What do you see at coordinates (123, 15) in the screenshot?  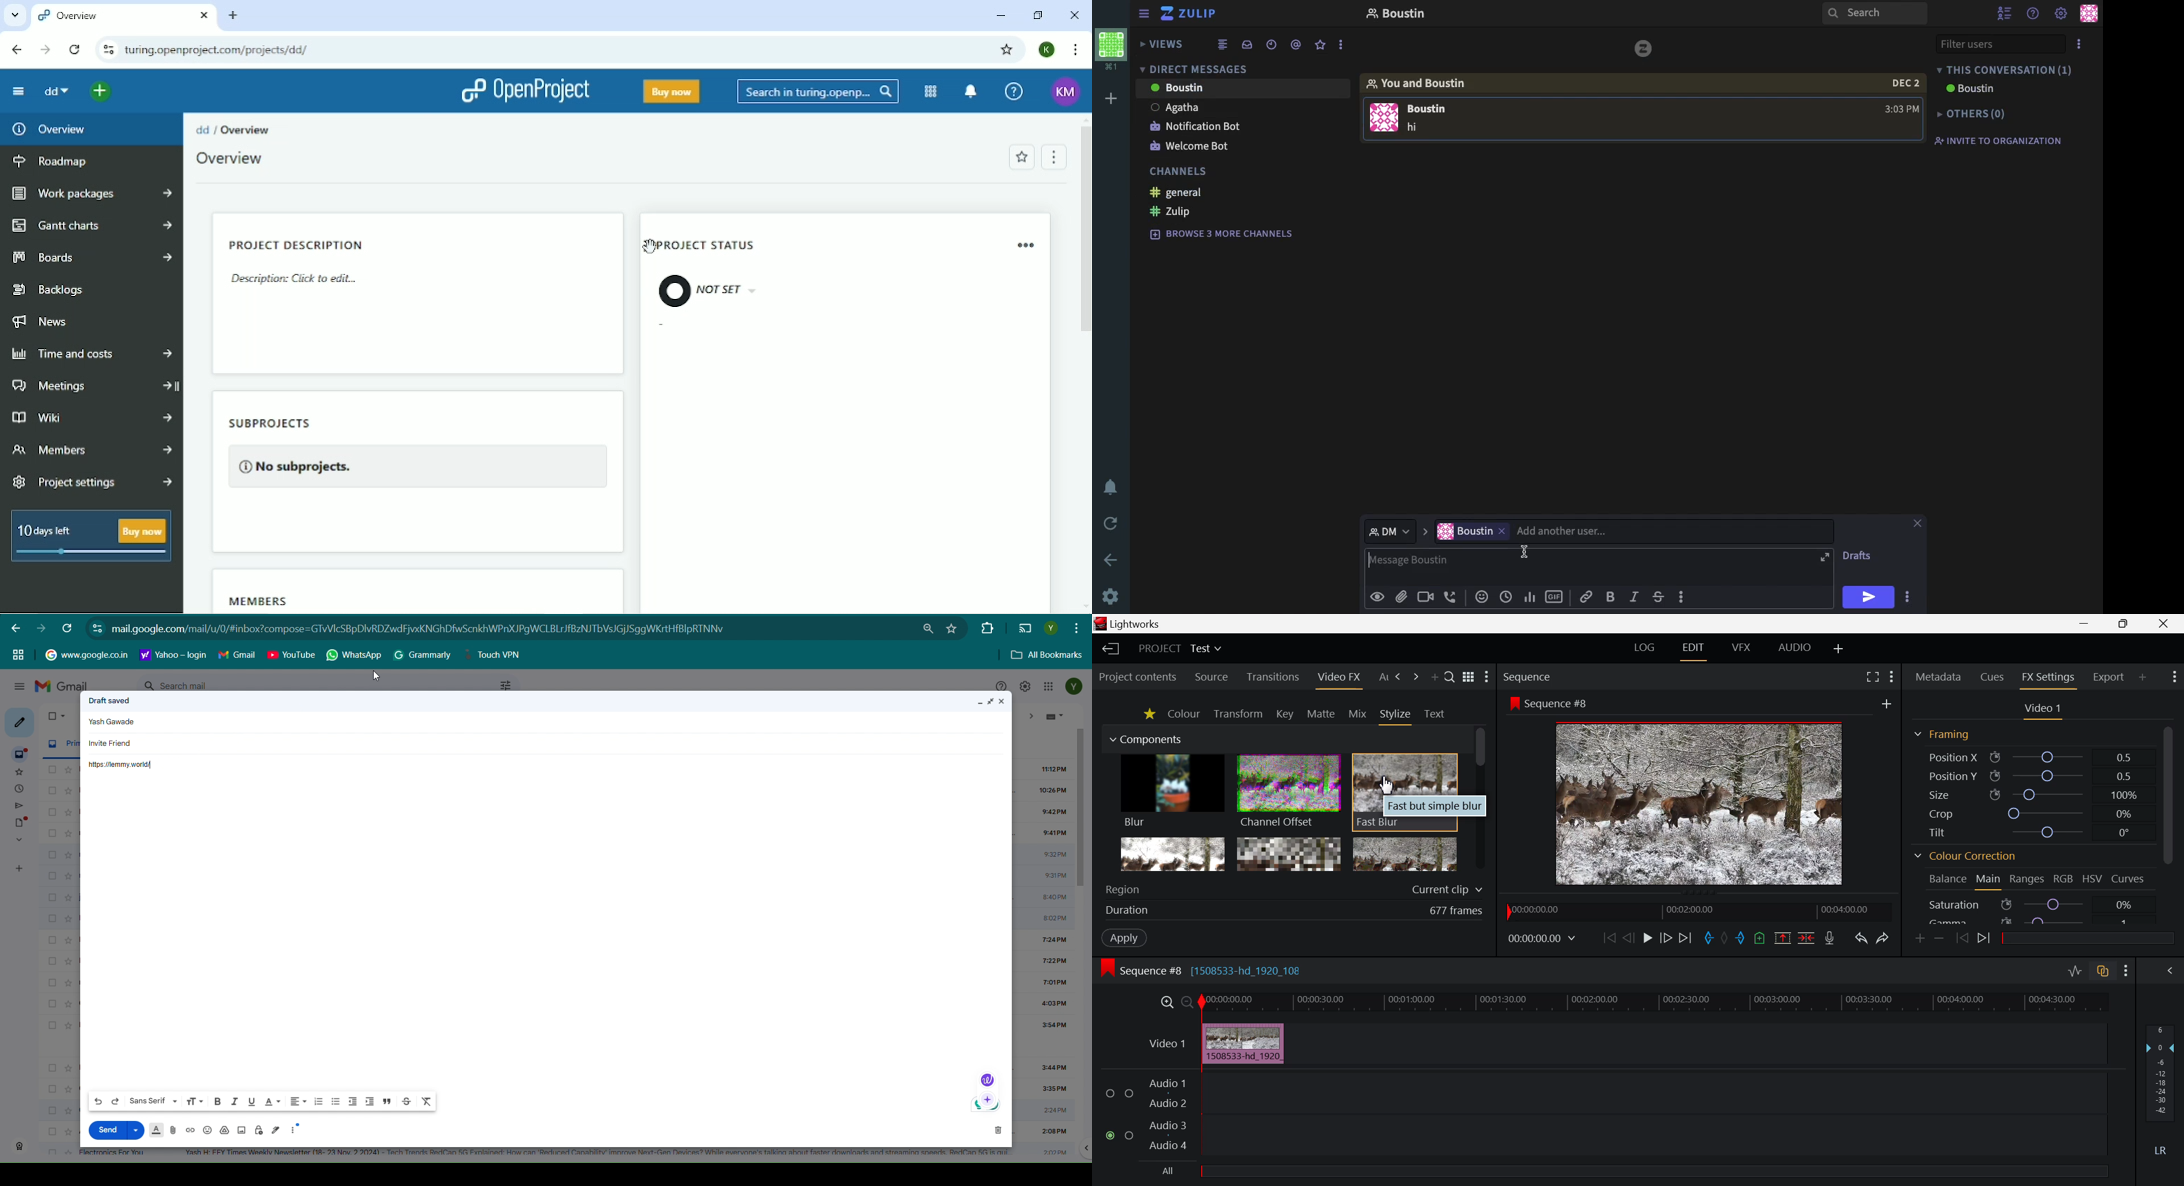 I see `Current tab` at bounding box center [123, 15].